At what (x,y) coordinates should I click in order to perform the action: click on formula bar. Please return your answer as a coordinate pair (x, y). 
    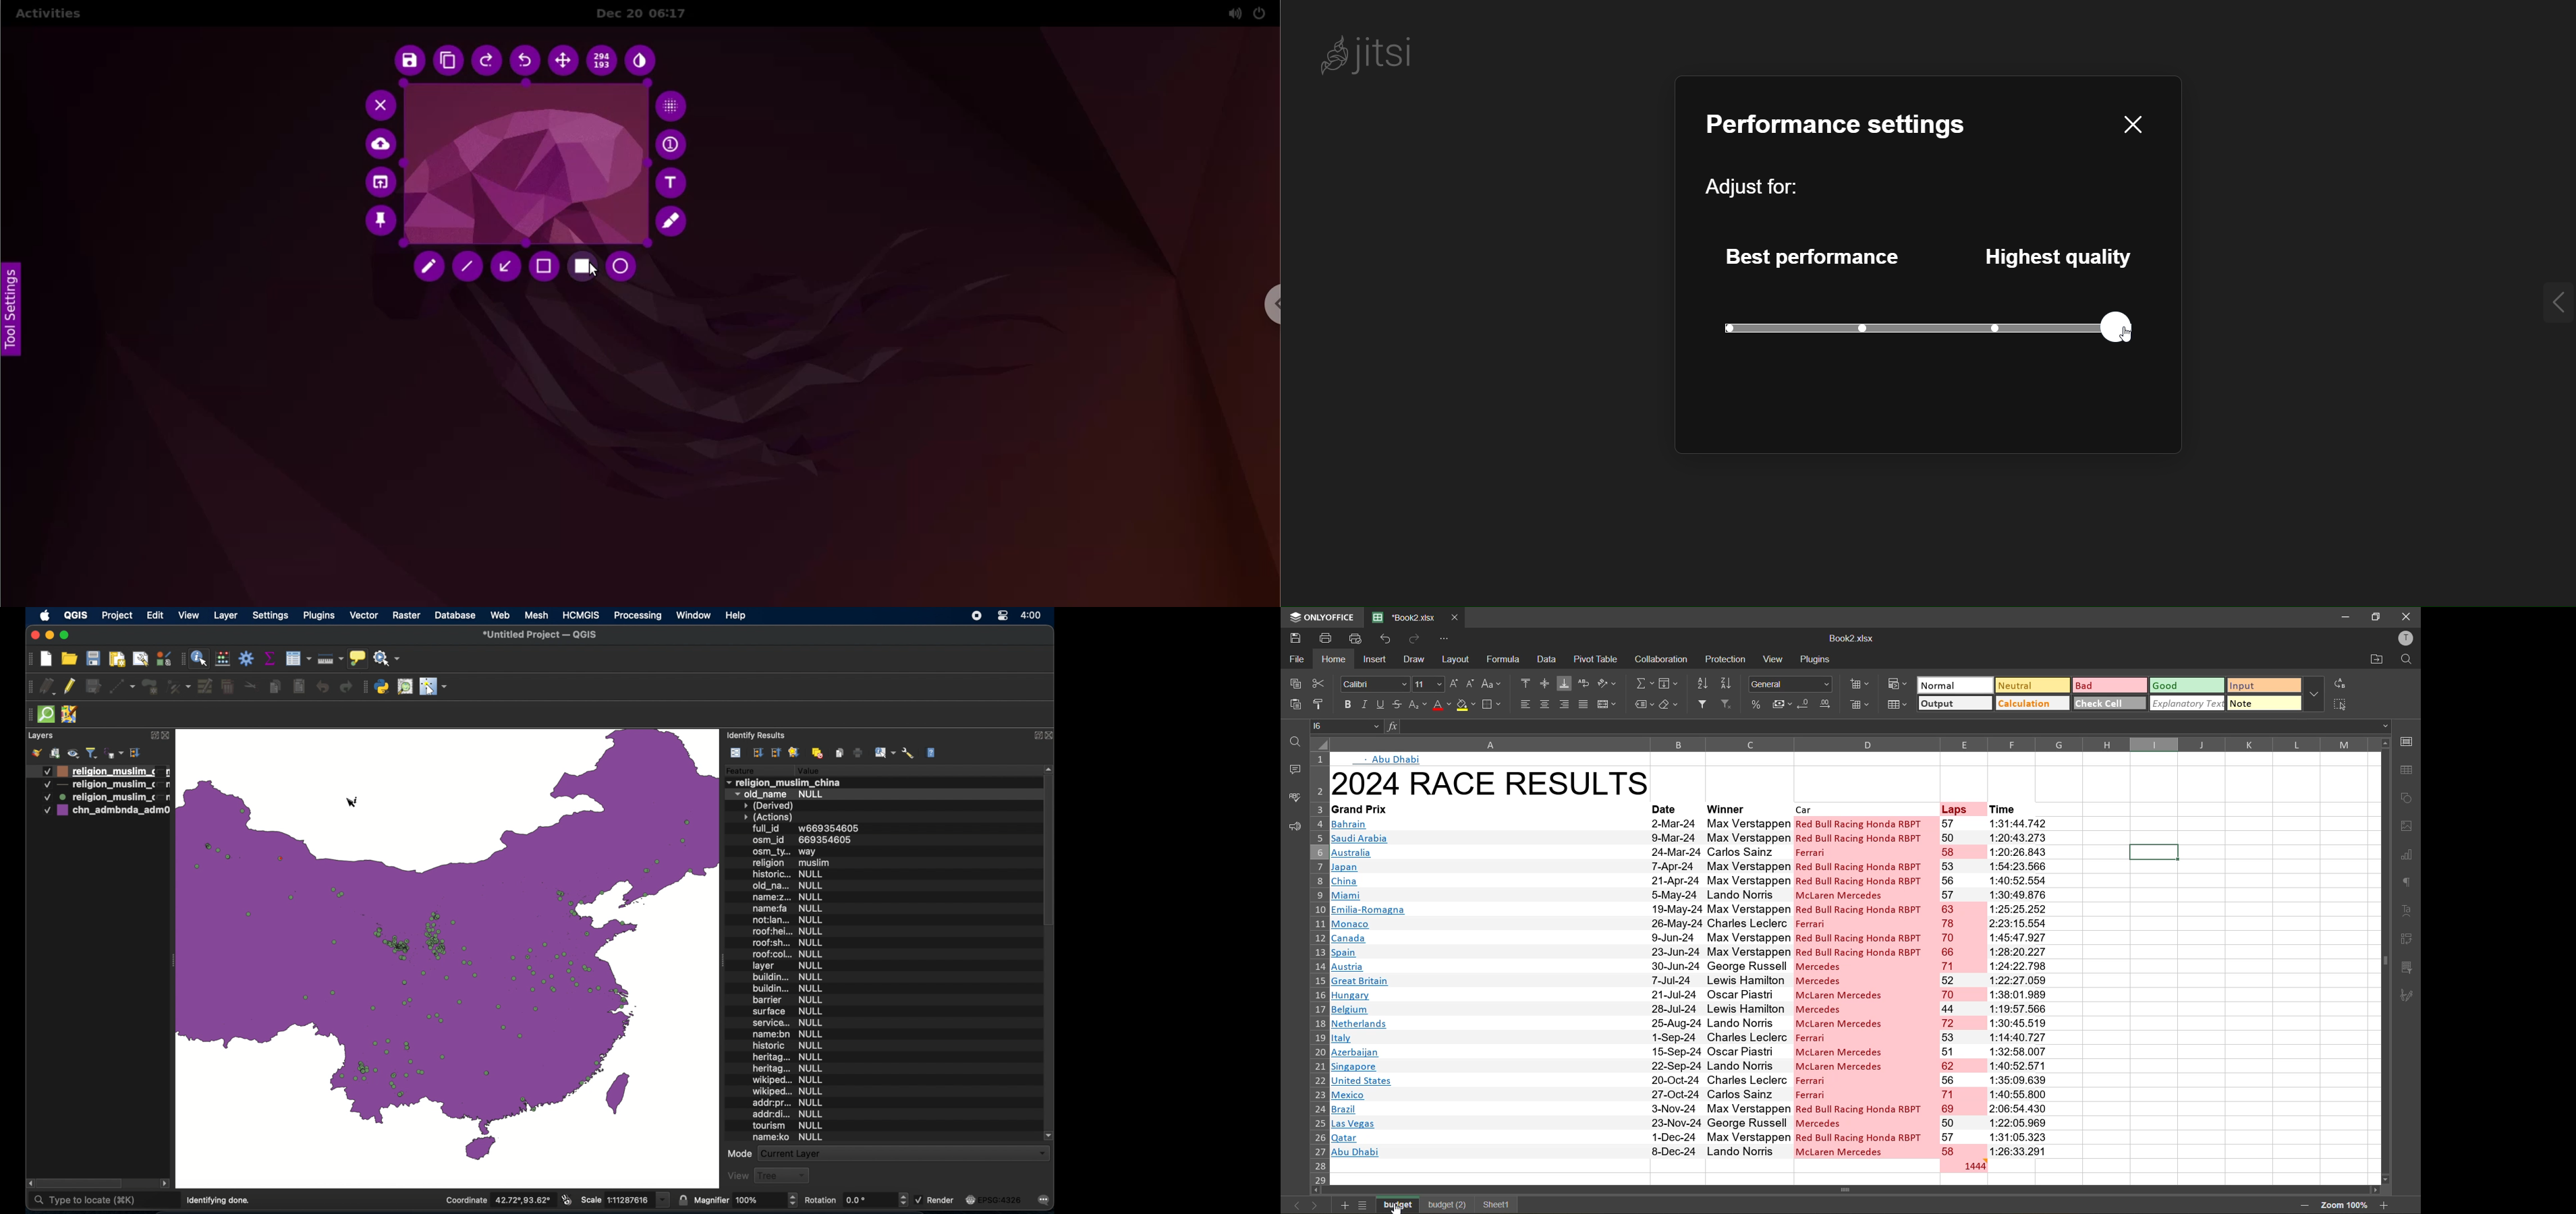
    Looking at the image, I should click on (1885, 726).